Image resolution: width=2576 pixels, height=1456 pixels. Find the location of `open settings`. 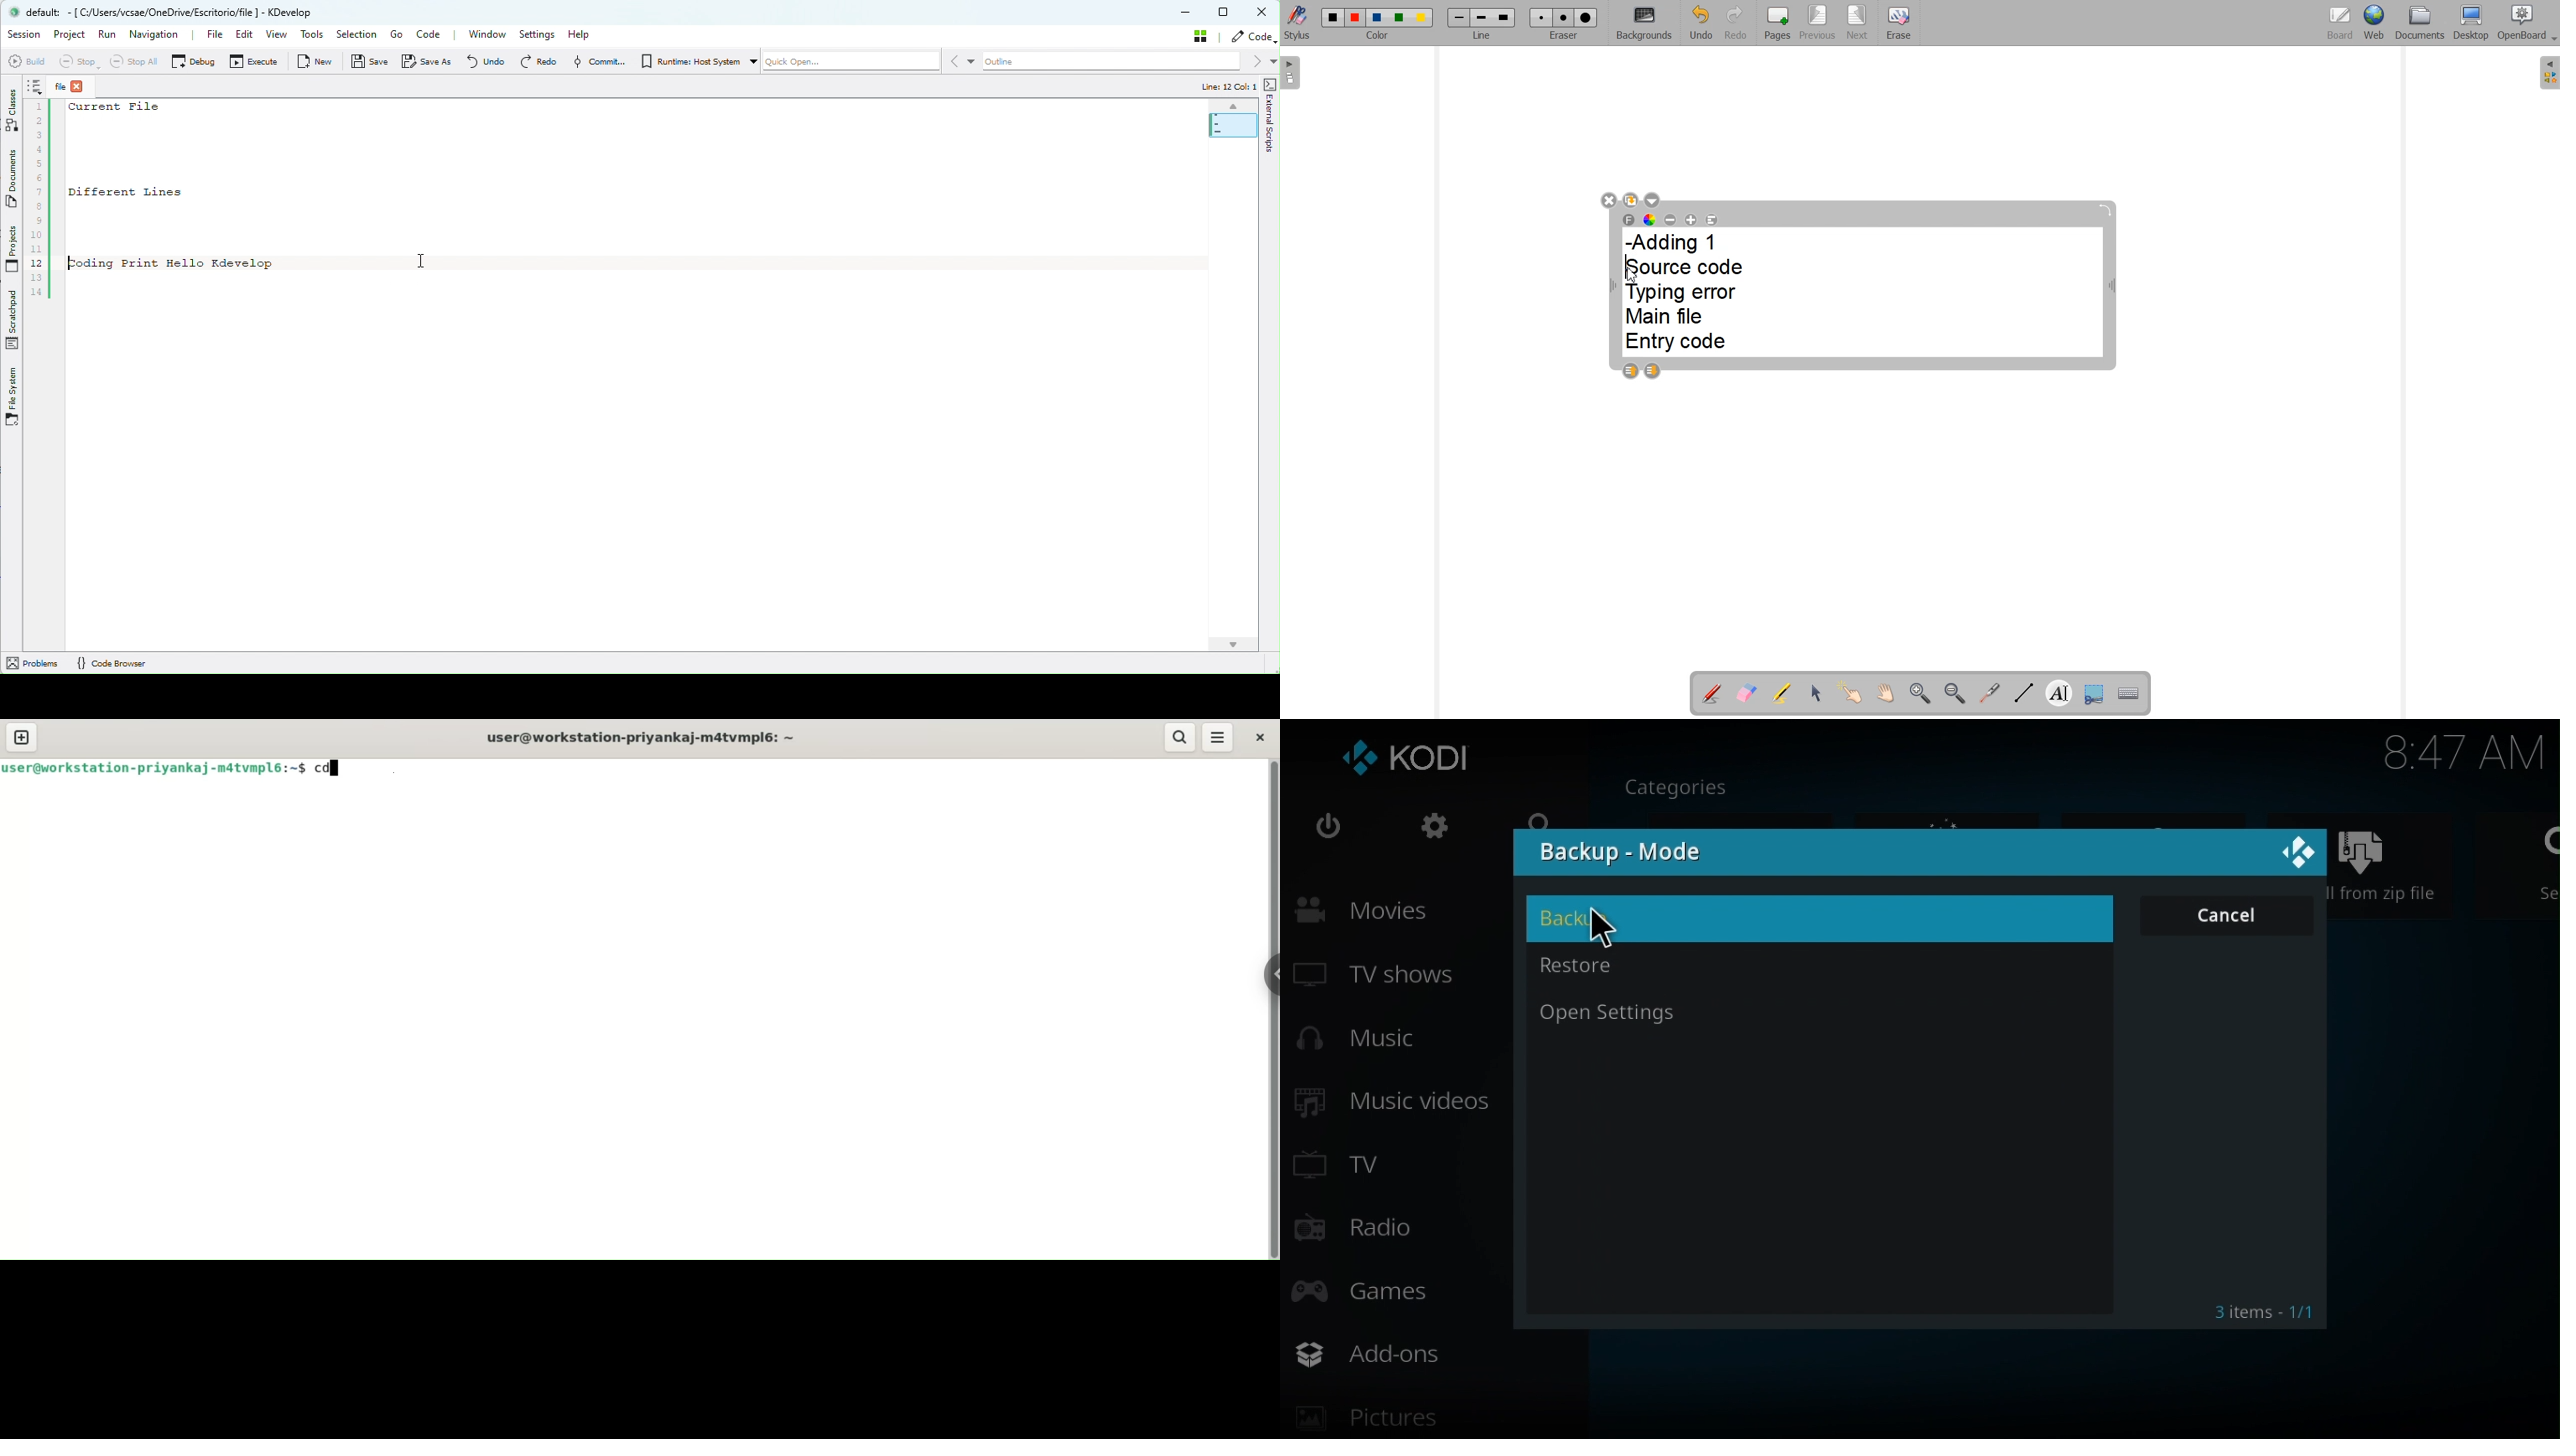

open settings is located at coordinates (1814, 1016).